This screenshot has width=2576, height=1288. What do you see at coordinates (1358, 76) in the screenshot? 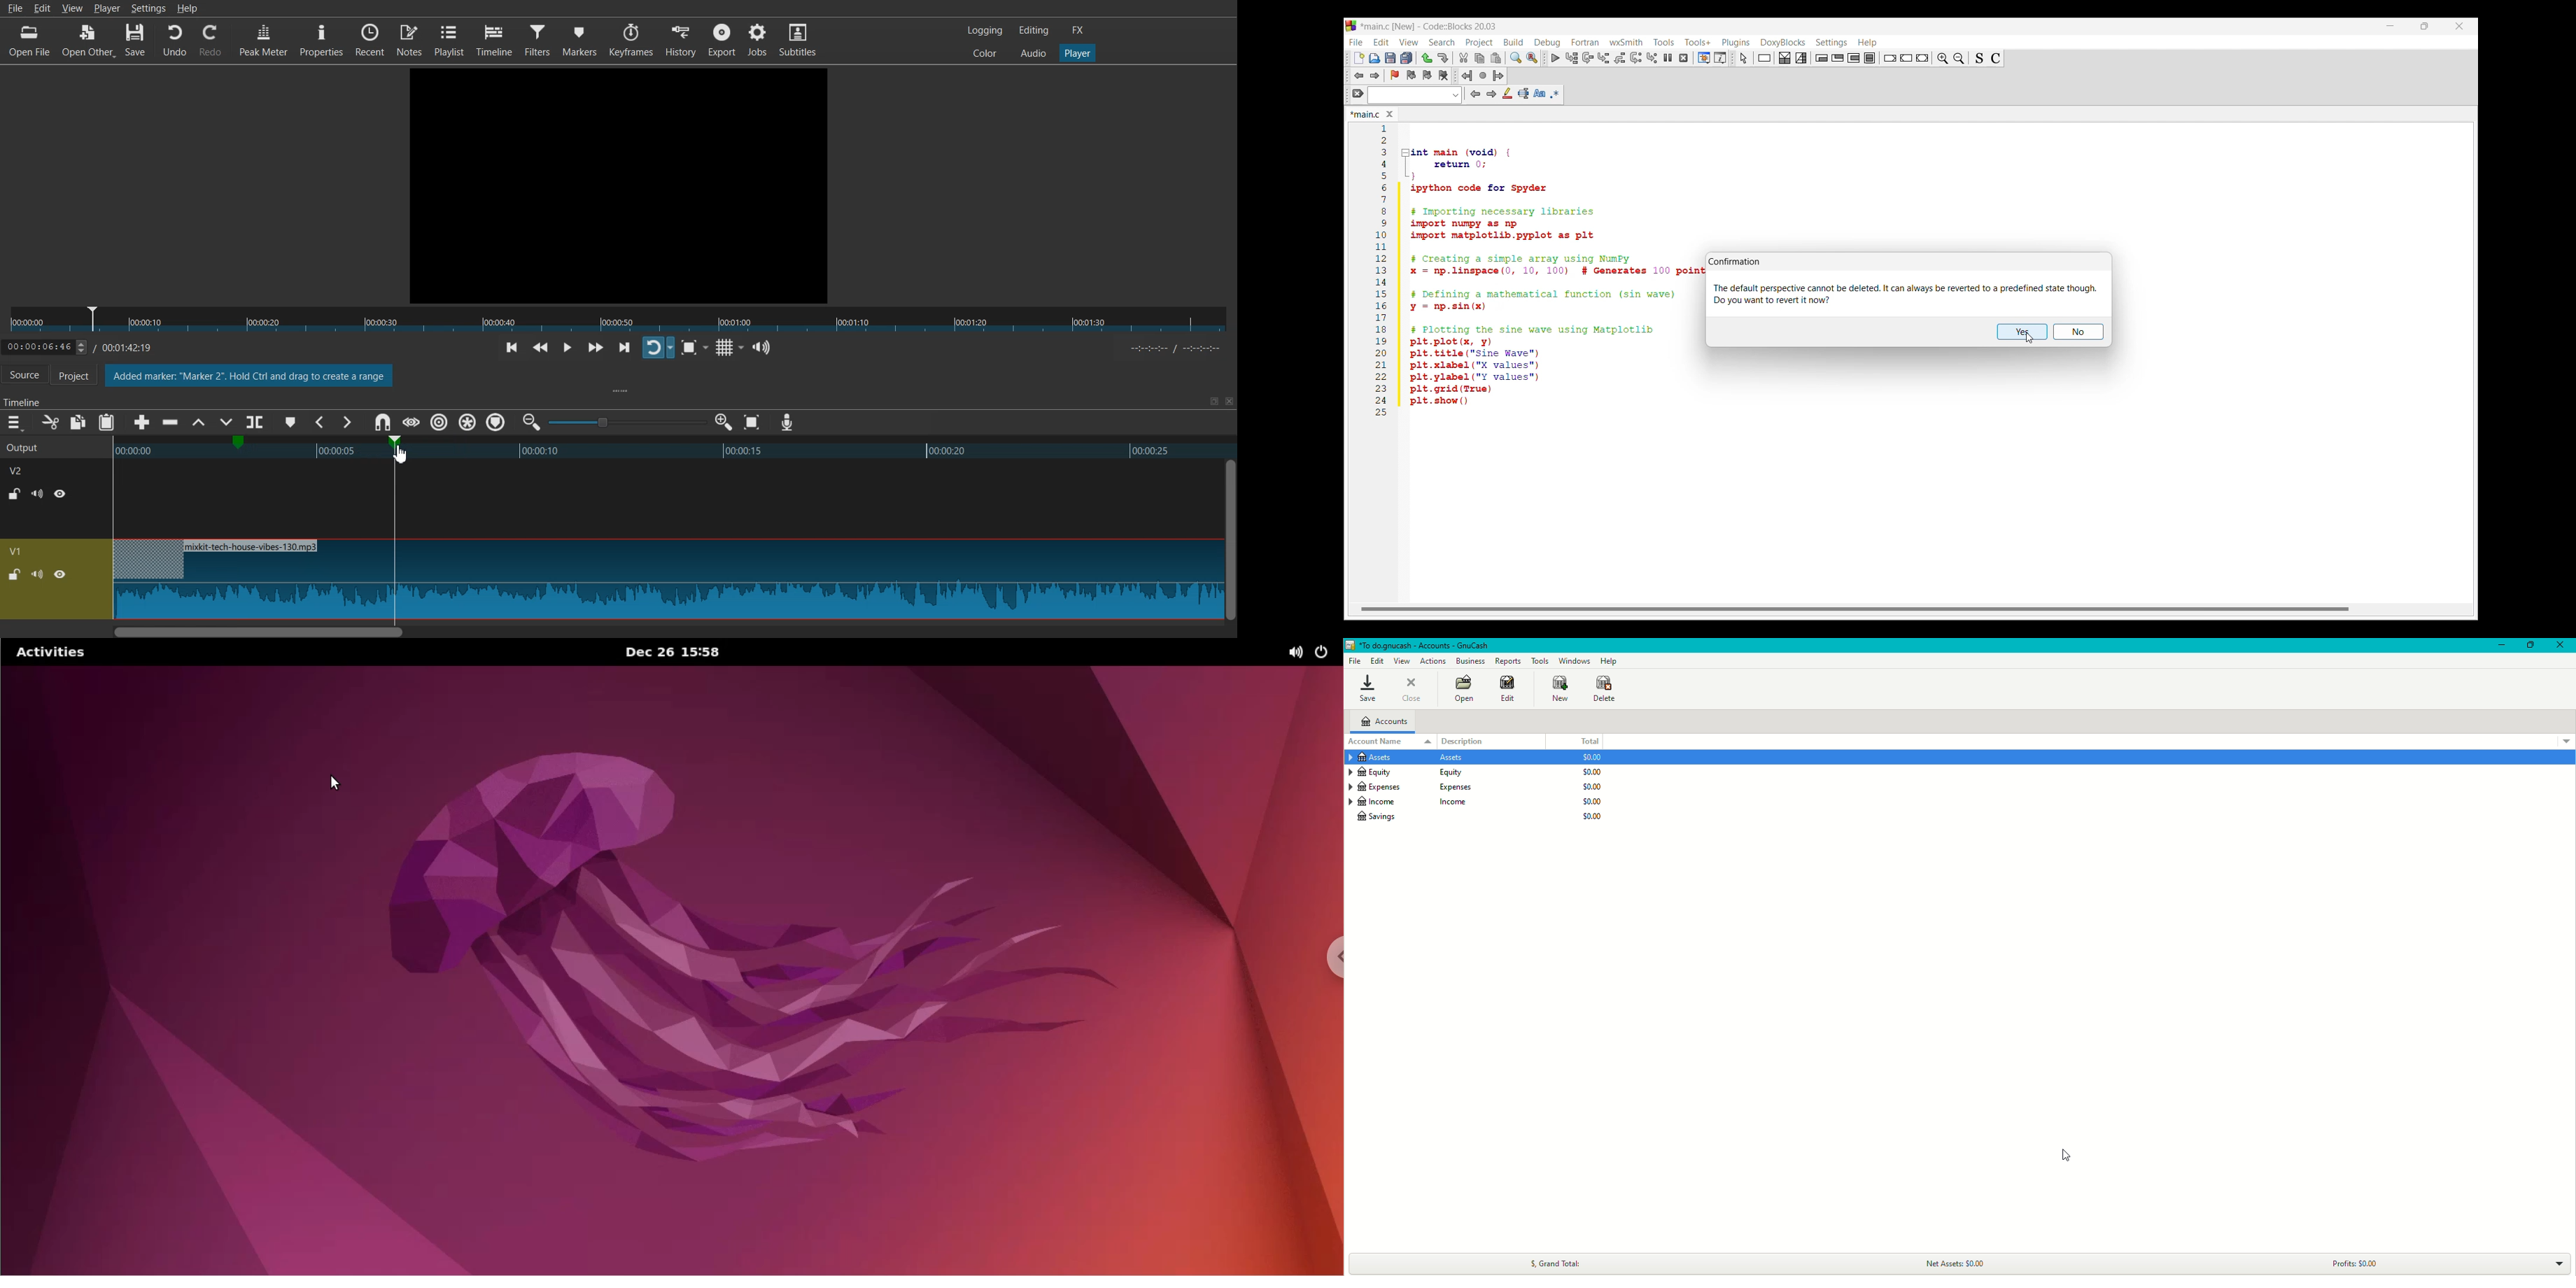
I see `Jump back` at bounding box center [1358, 76].